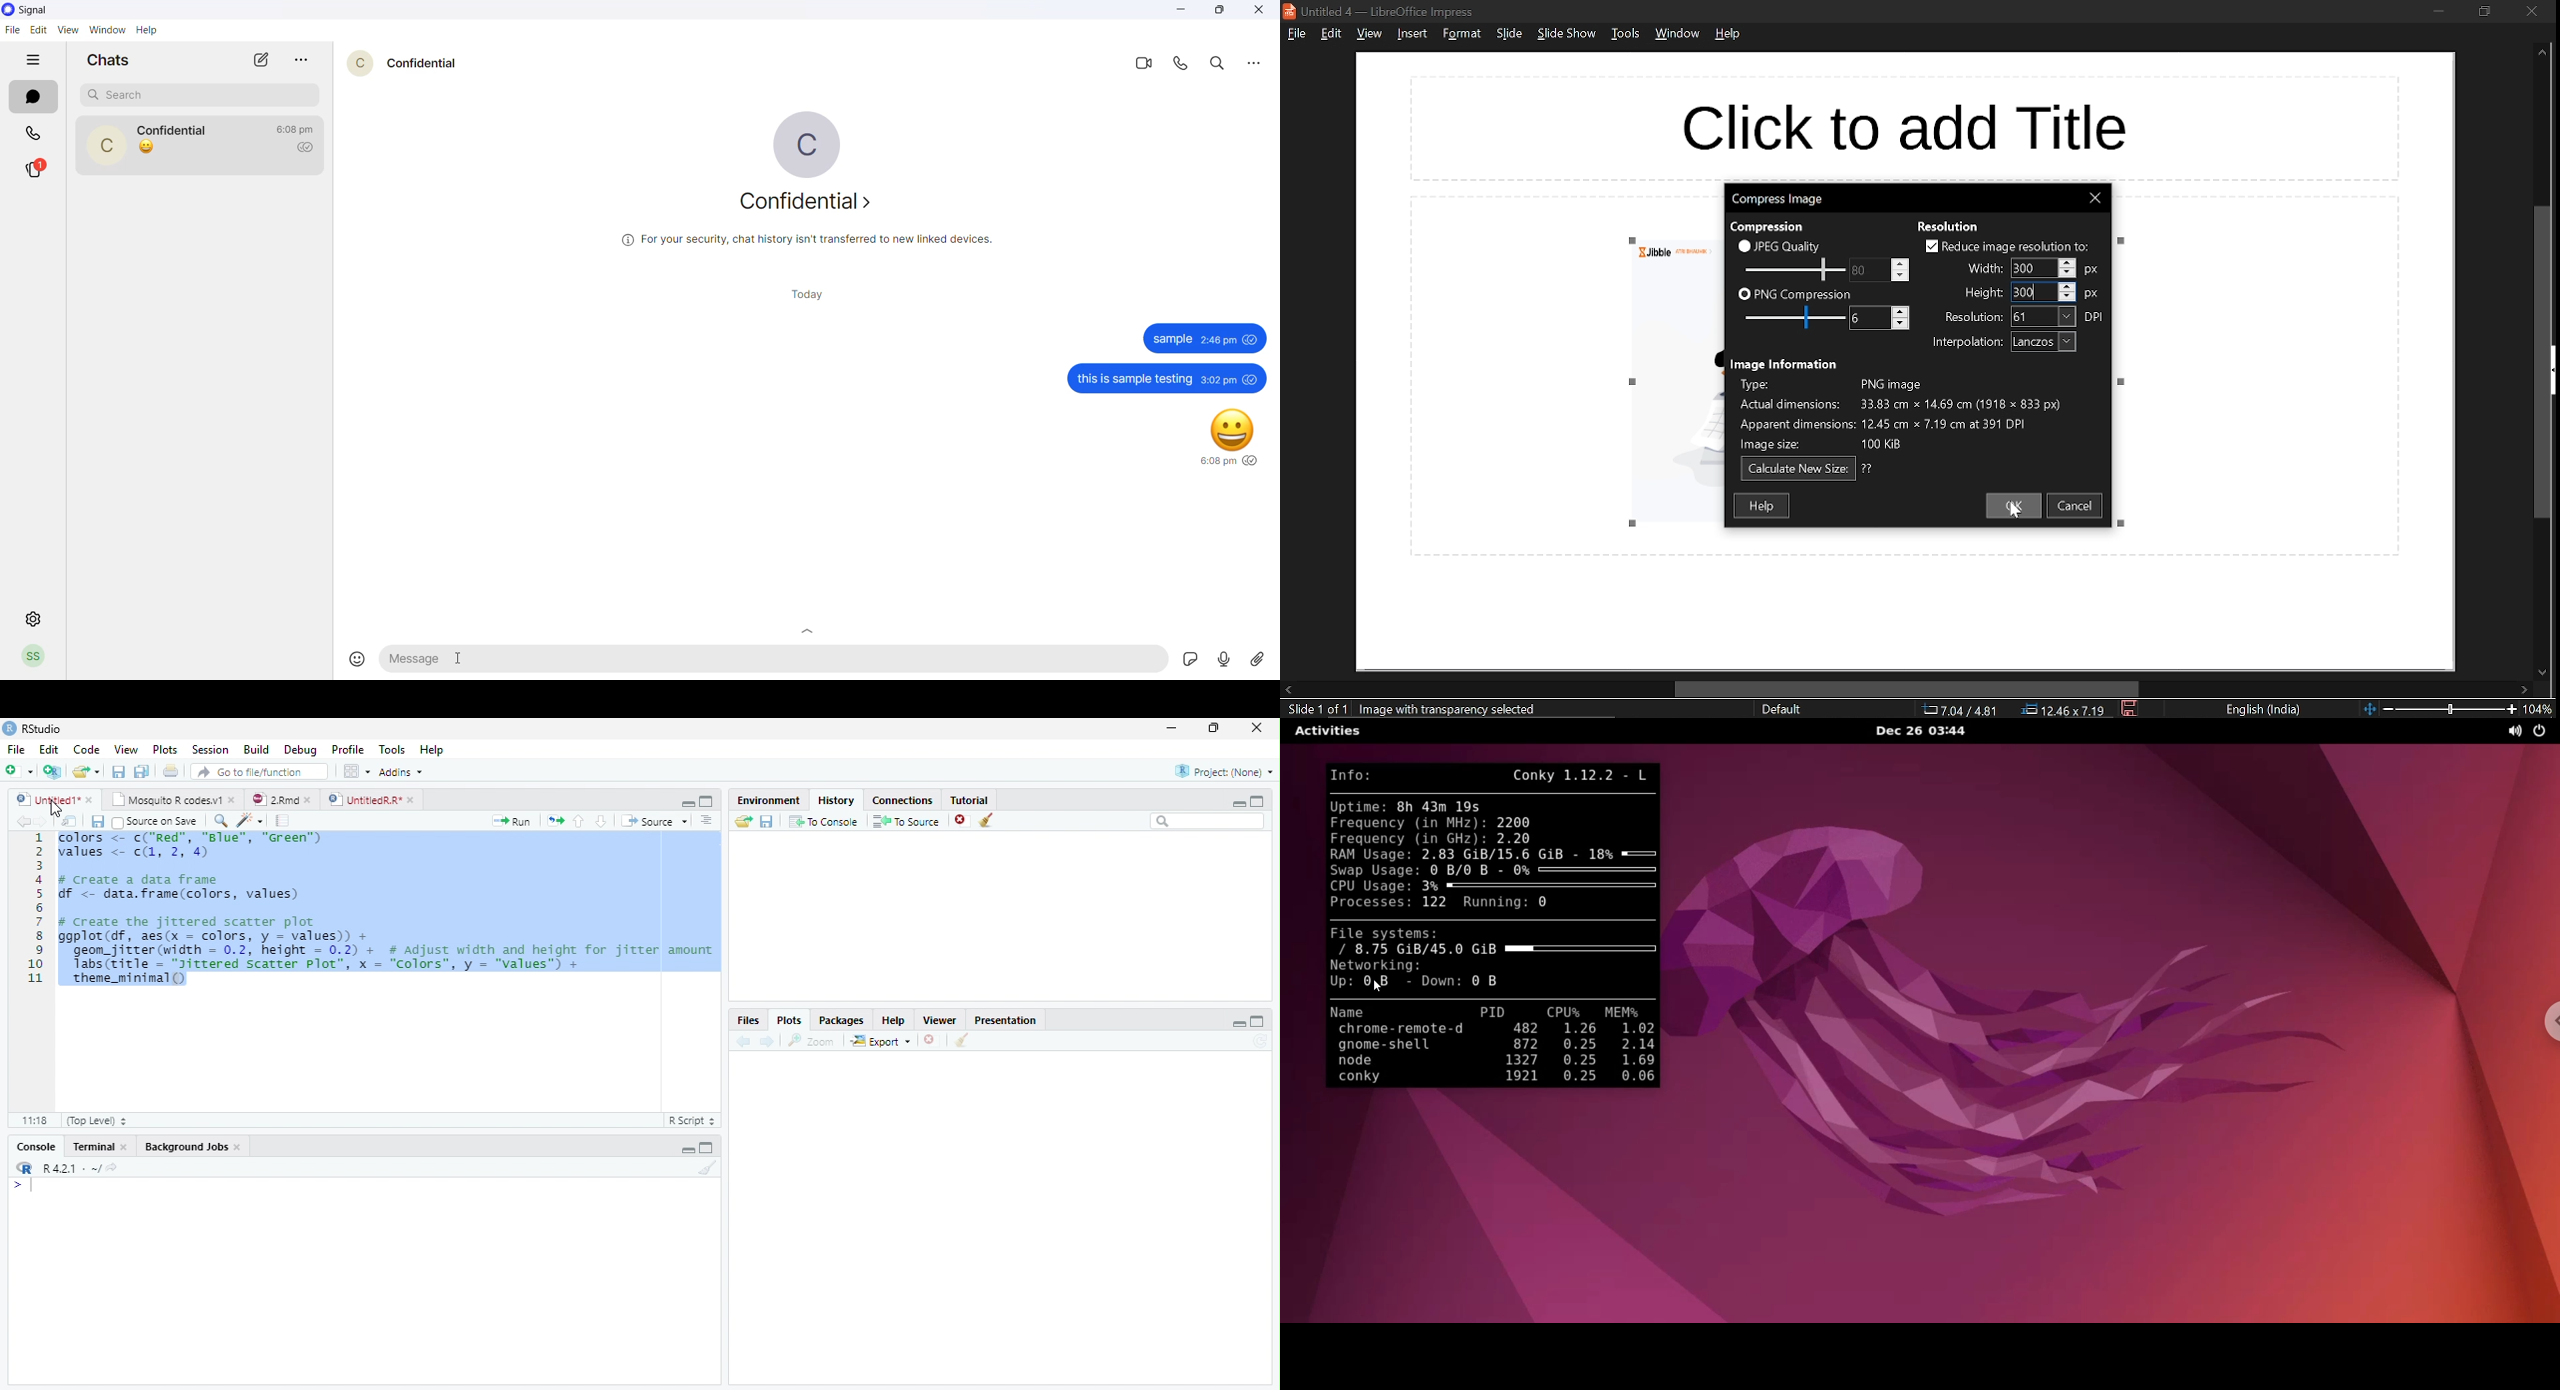 The width and height of the screenshot is (2576, 1400). What do you see at coordinates (2069, 297) in the screenshot?
I see `Decrease ` at bounding box center [2069, 297].